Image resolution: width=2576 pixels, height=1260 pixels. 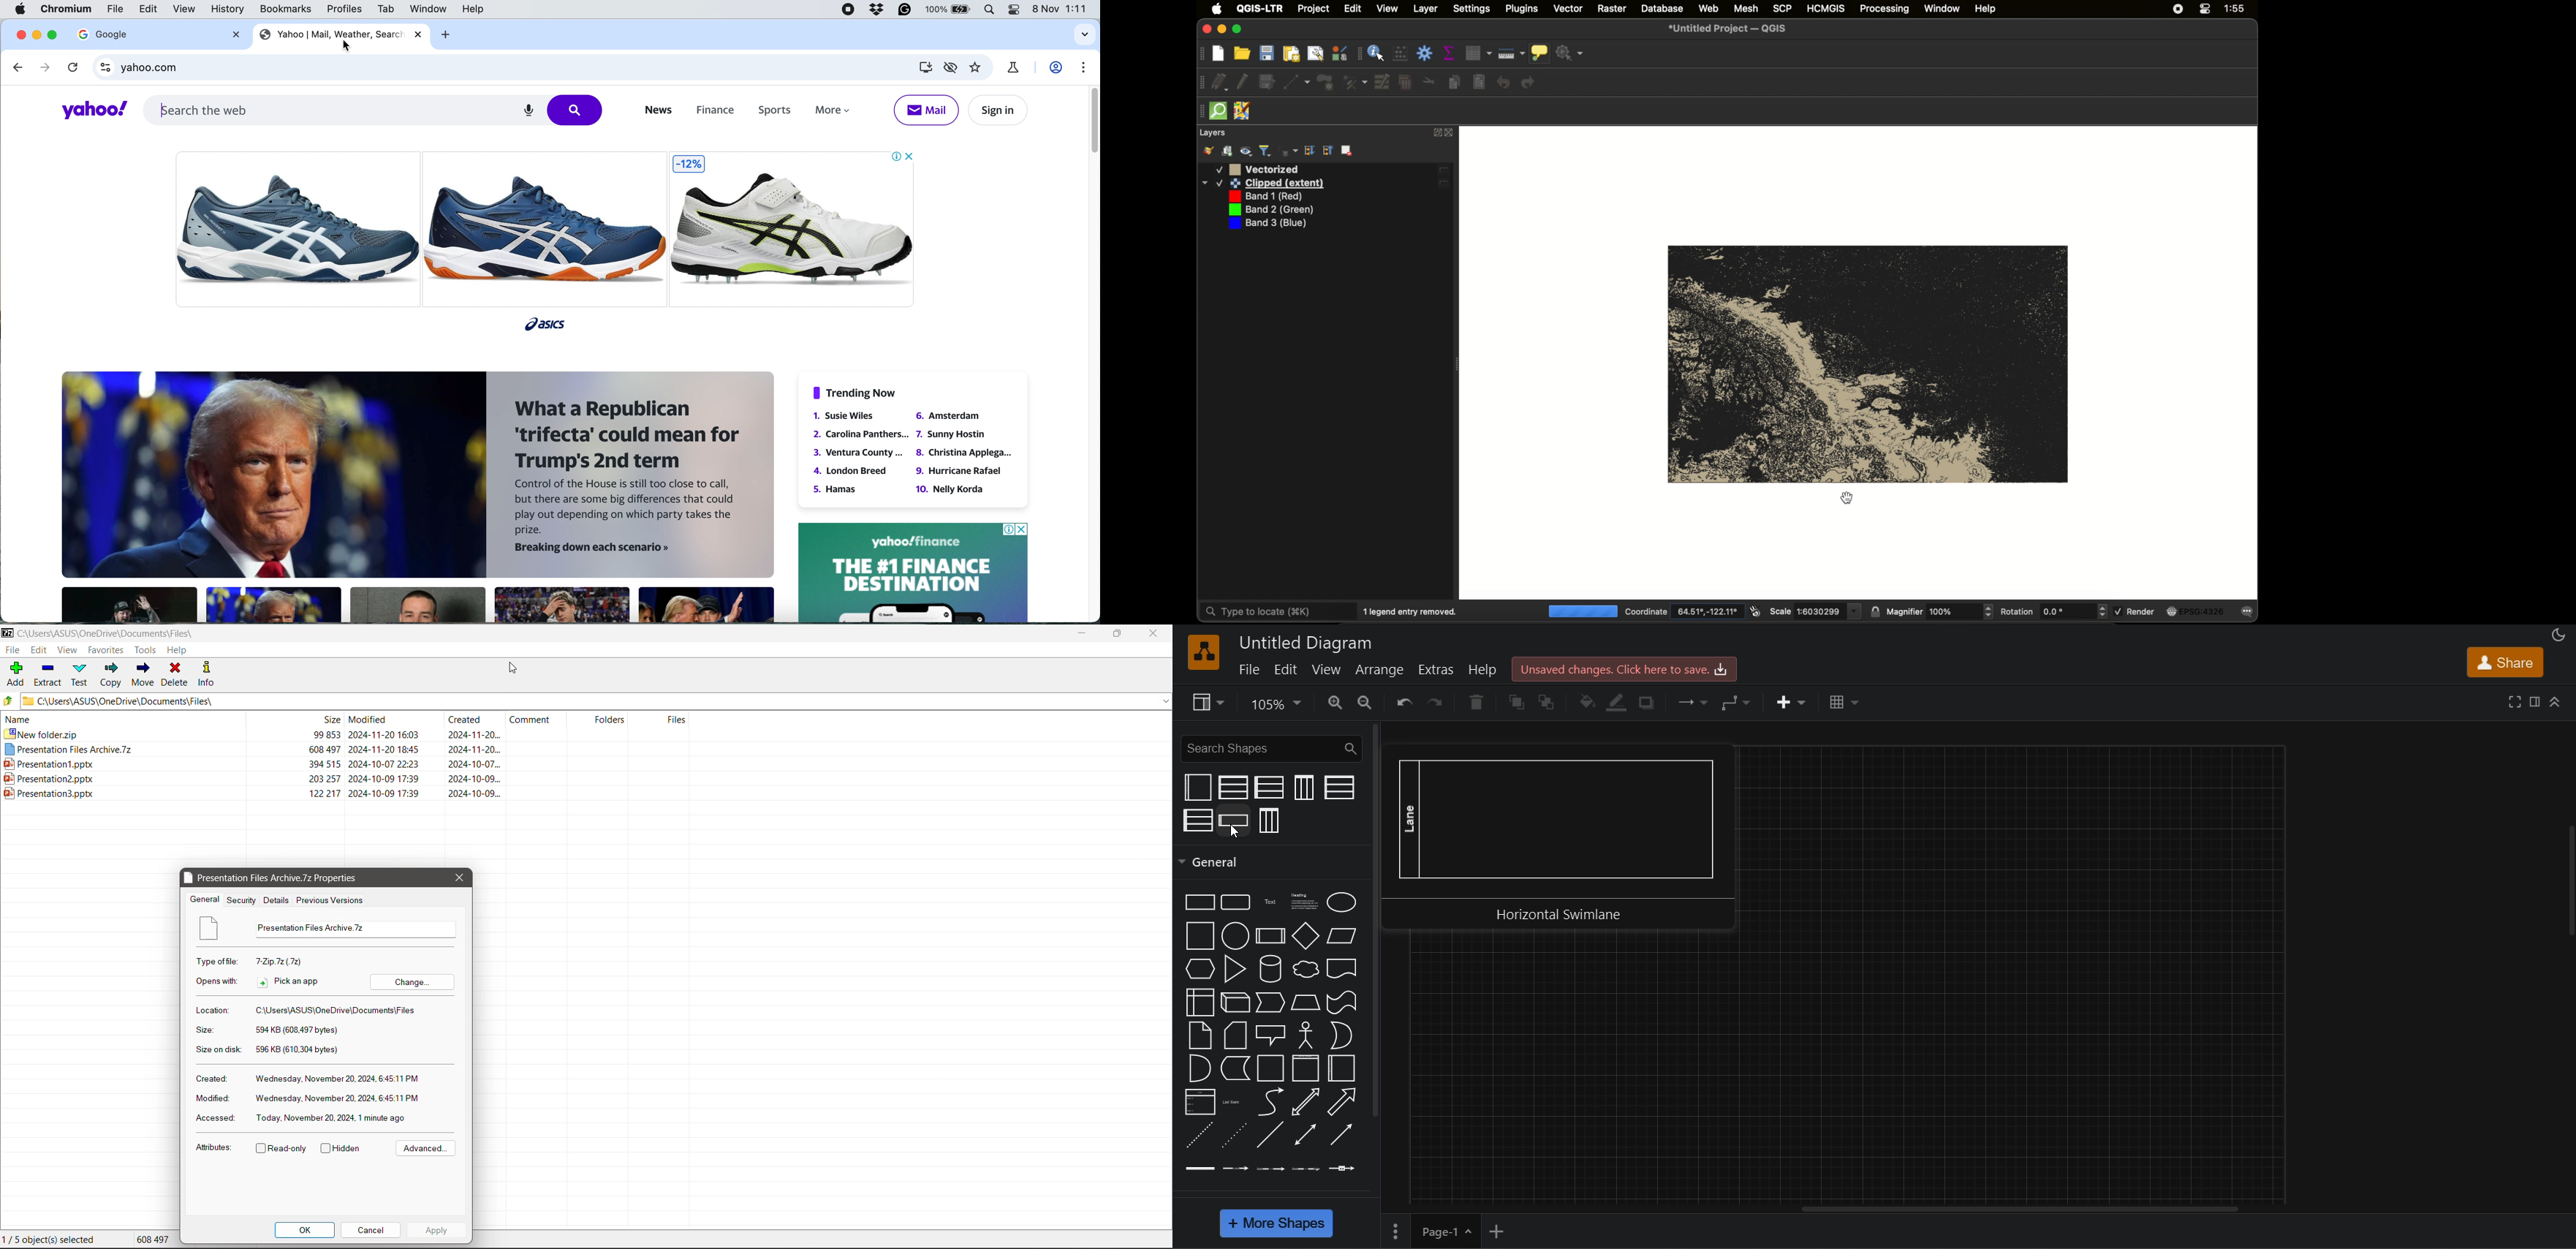 What do you see at coordinates (2506, 662) in the screenshot?
I see `share` at bounding box center [2506, 662].